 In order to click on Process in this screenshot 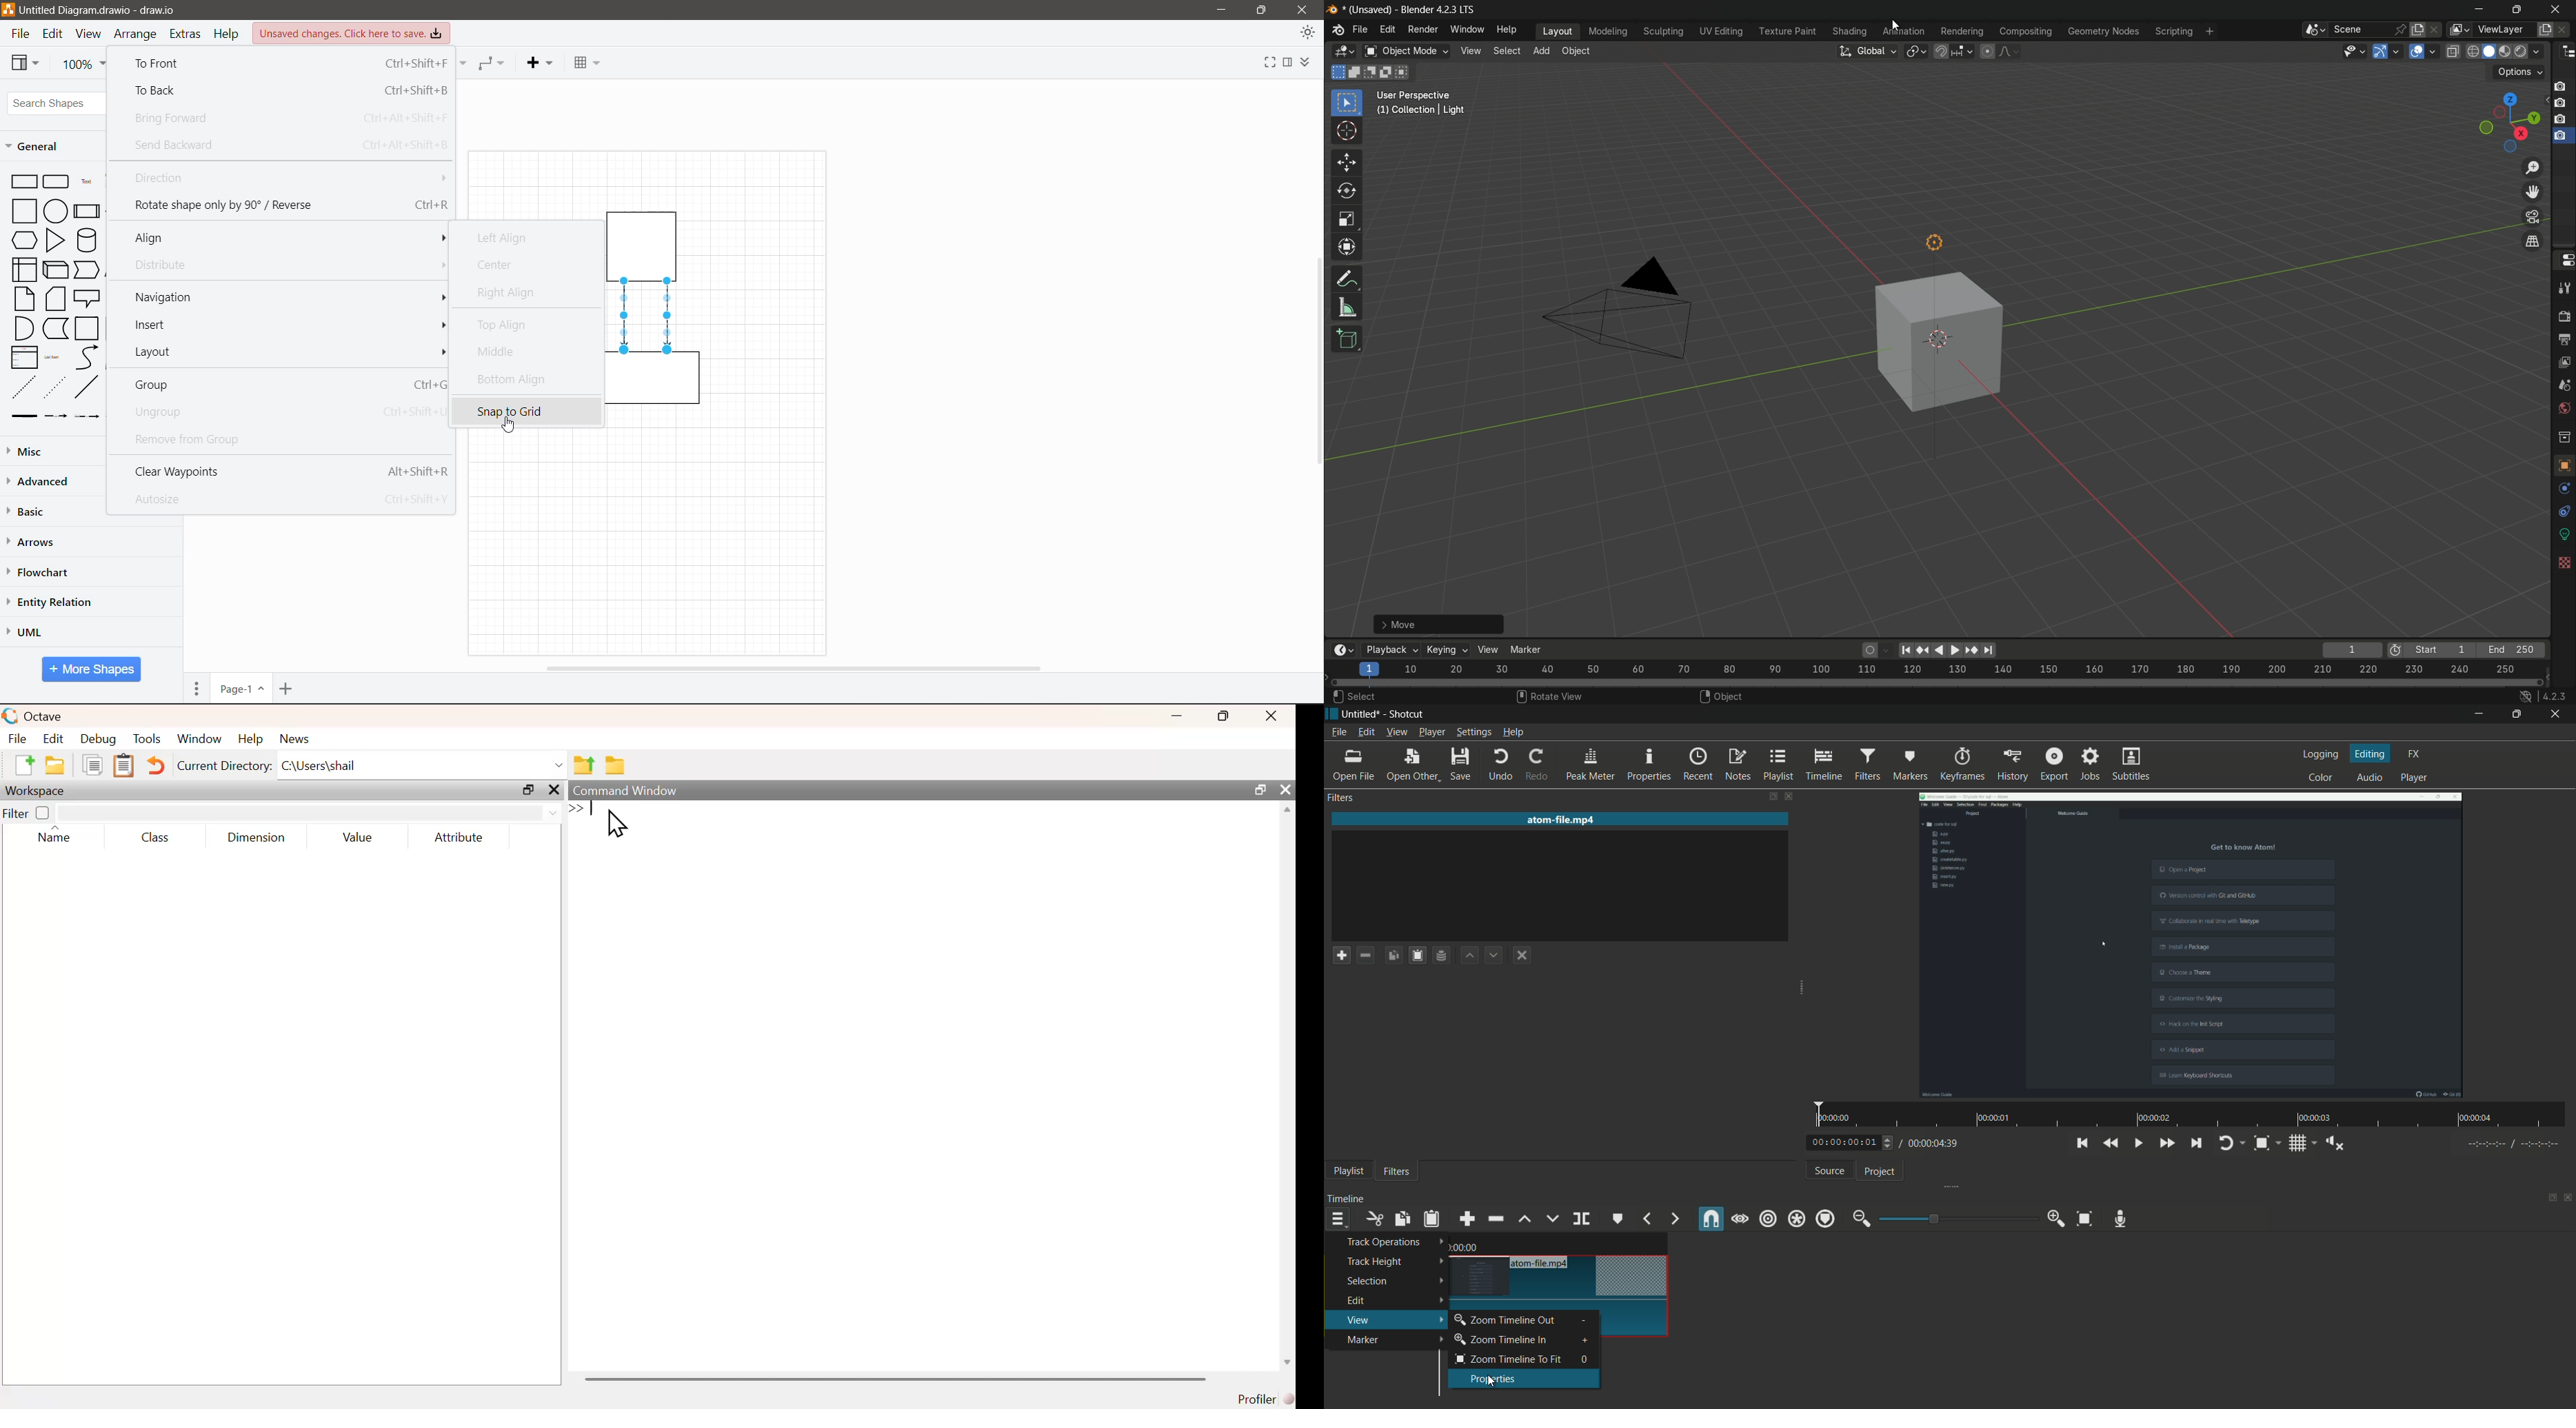, I will do `click(86, 210)`.